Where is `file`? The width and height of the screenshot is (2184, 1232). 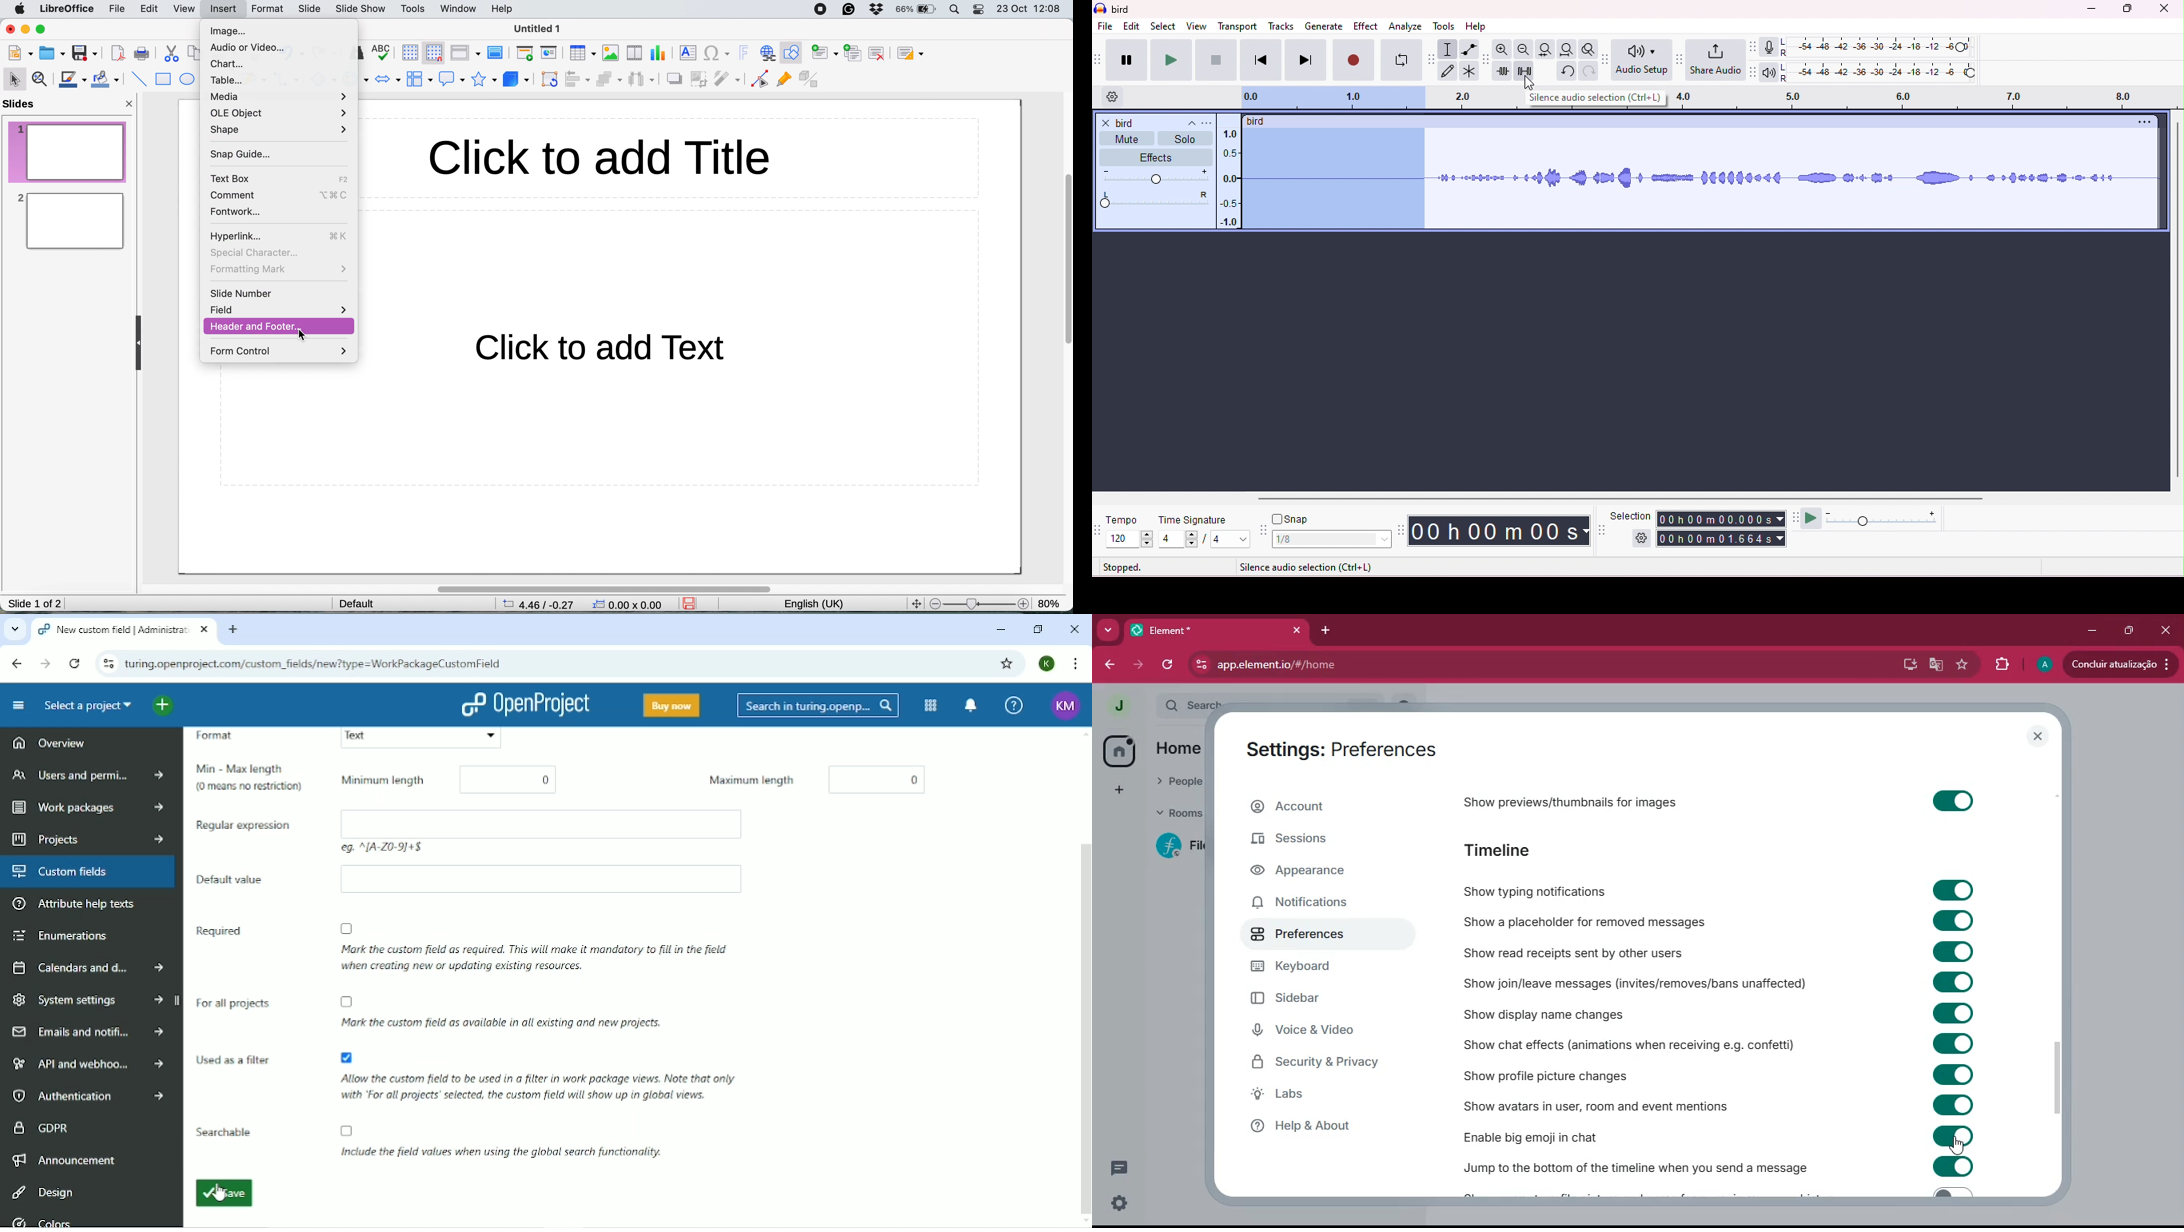 file is located at coordinates (118, 9).